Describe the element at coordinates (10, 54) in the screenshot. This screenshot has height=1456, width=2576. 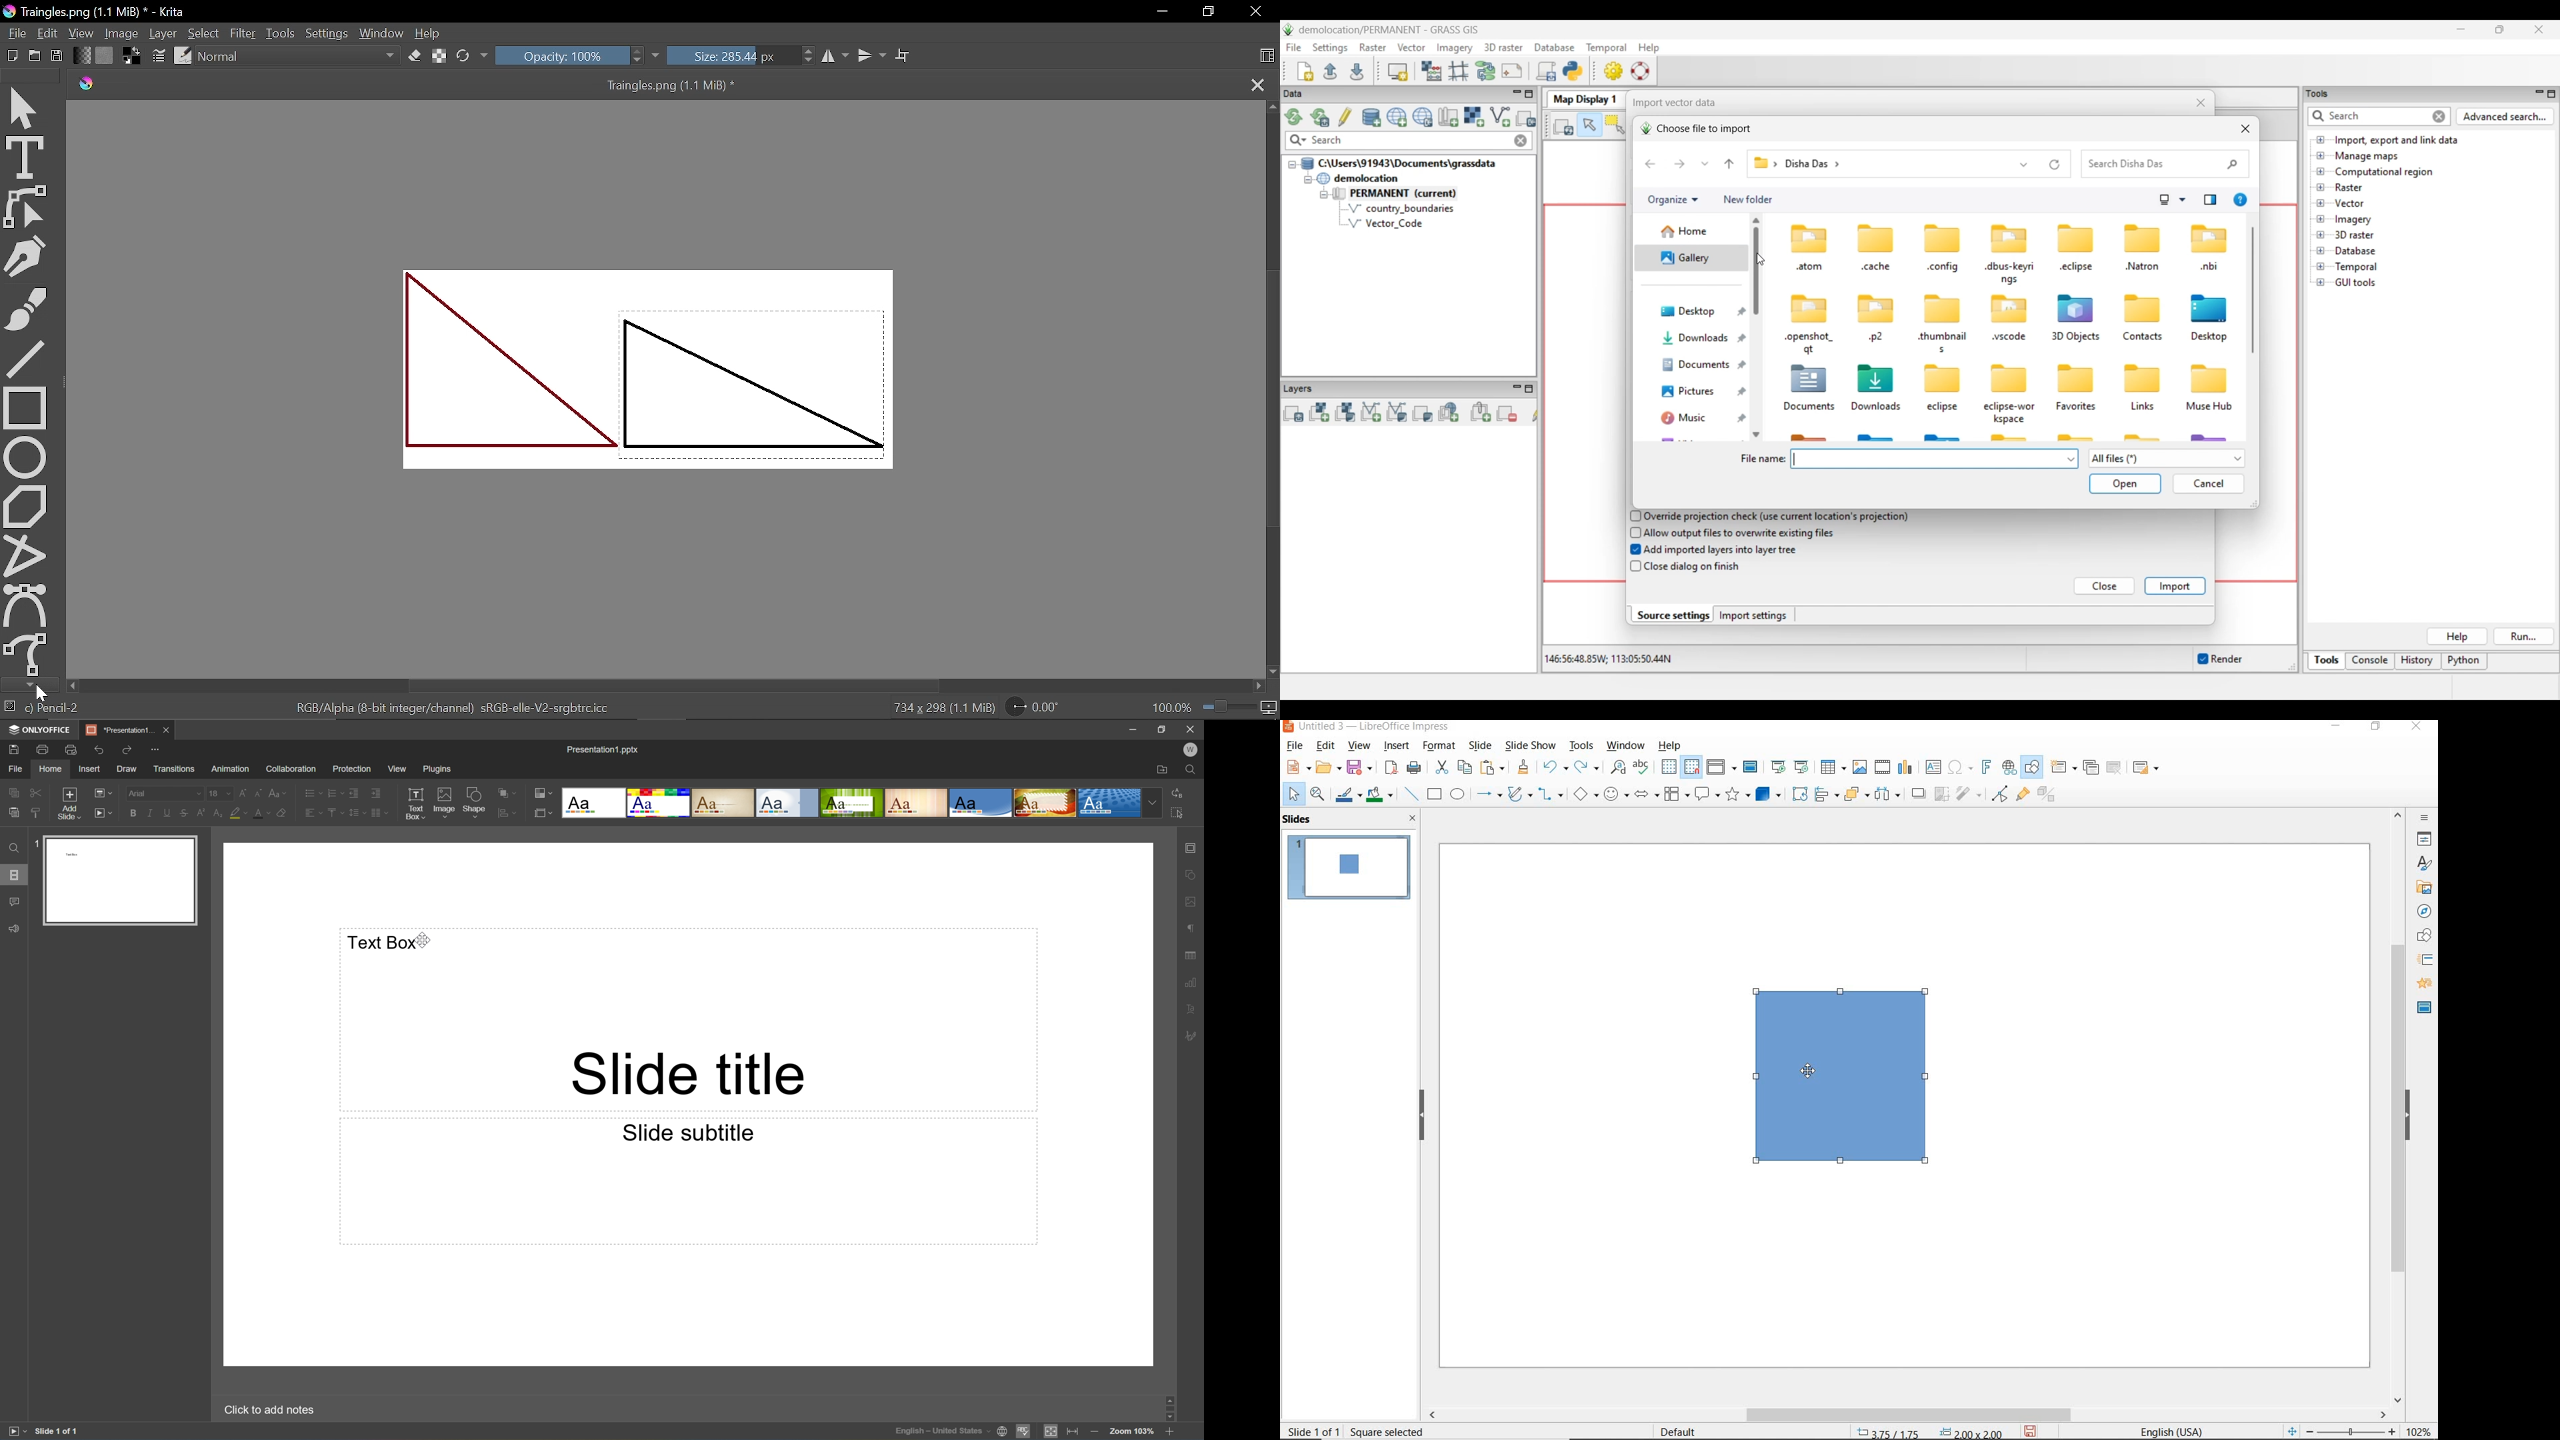
I see `New document` at that location.